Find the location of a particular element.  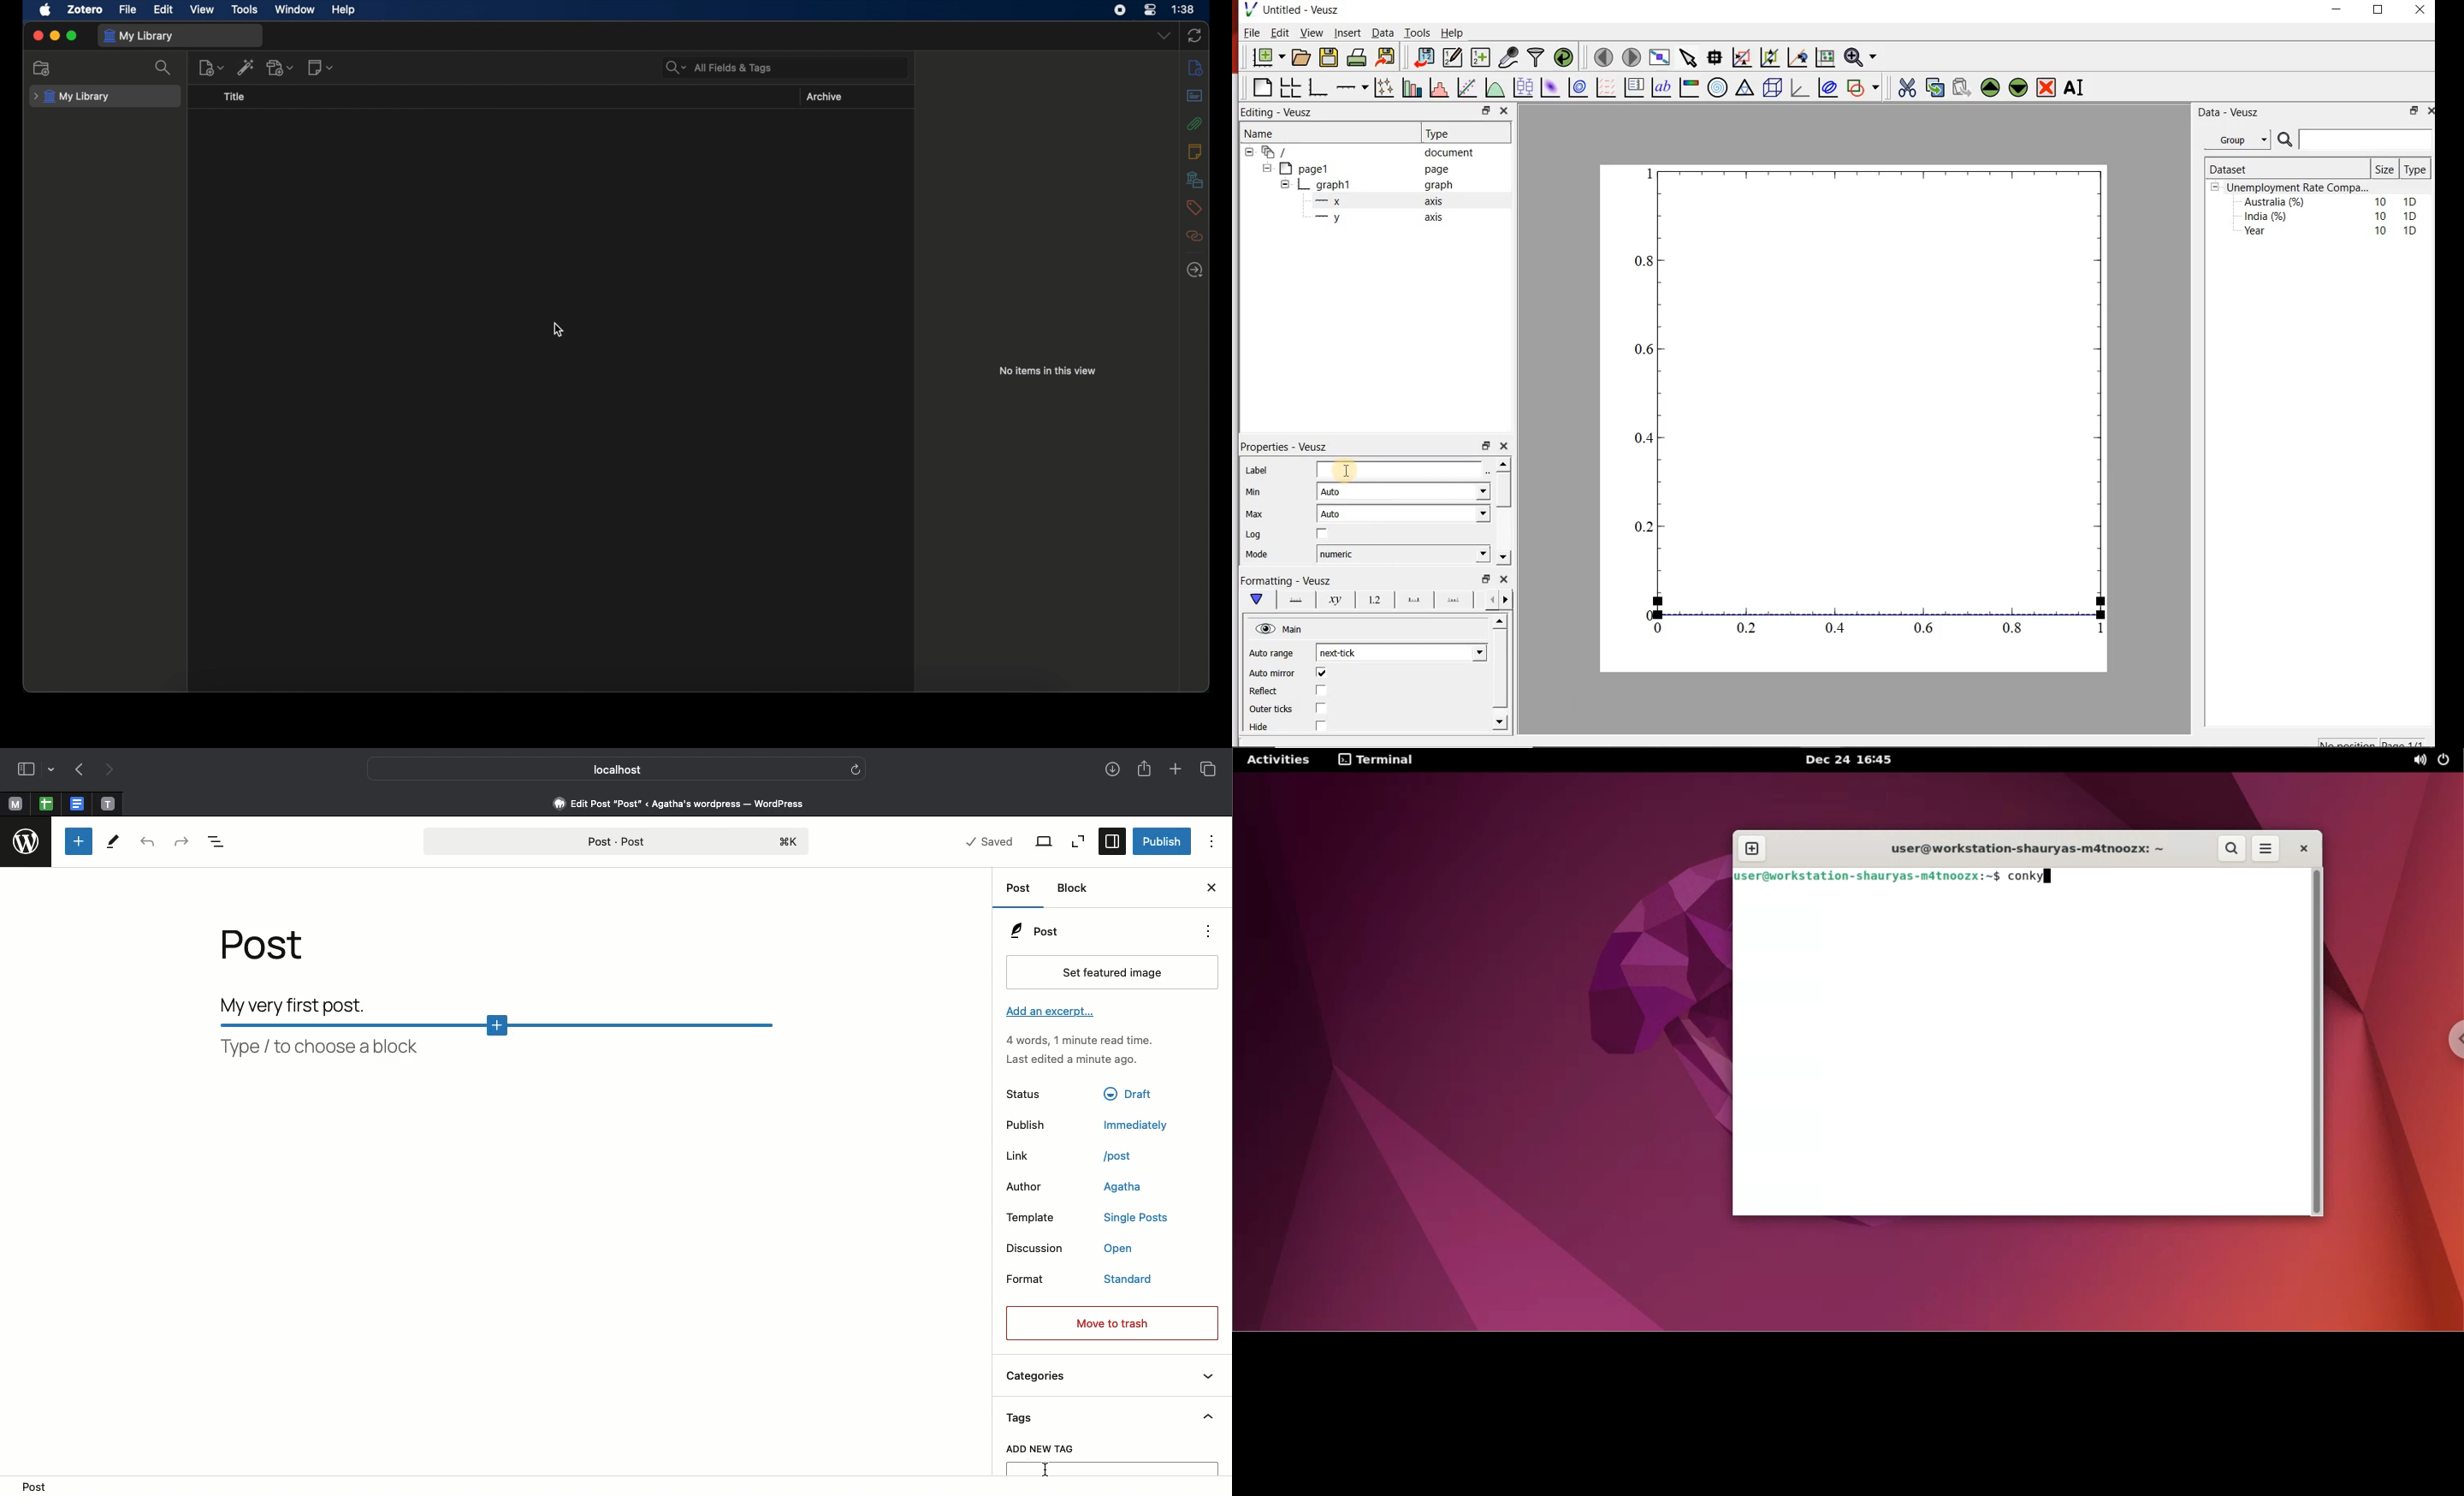

Post is located at coordinates (1020, 890).